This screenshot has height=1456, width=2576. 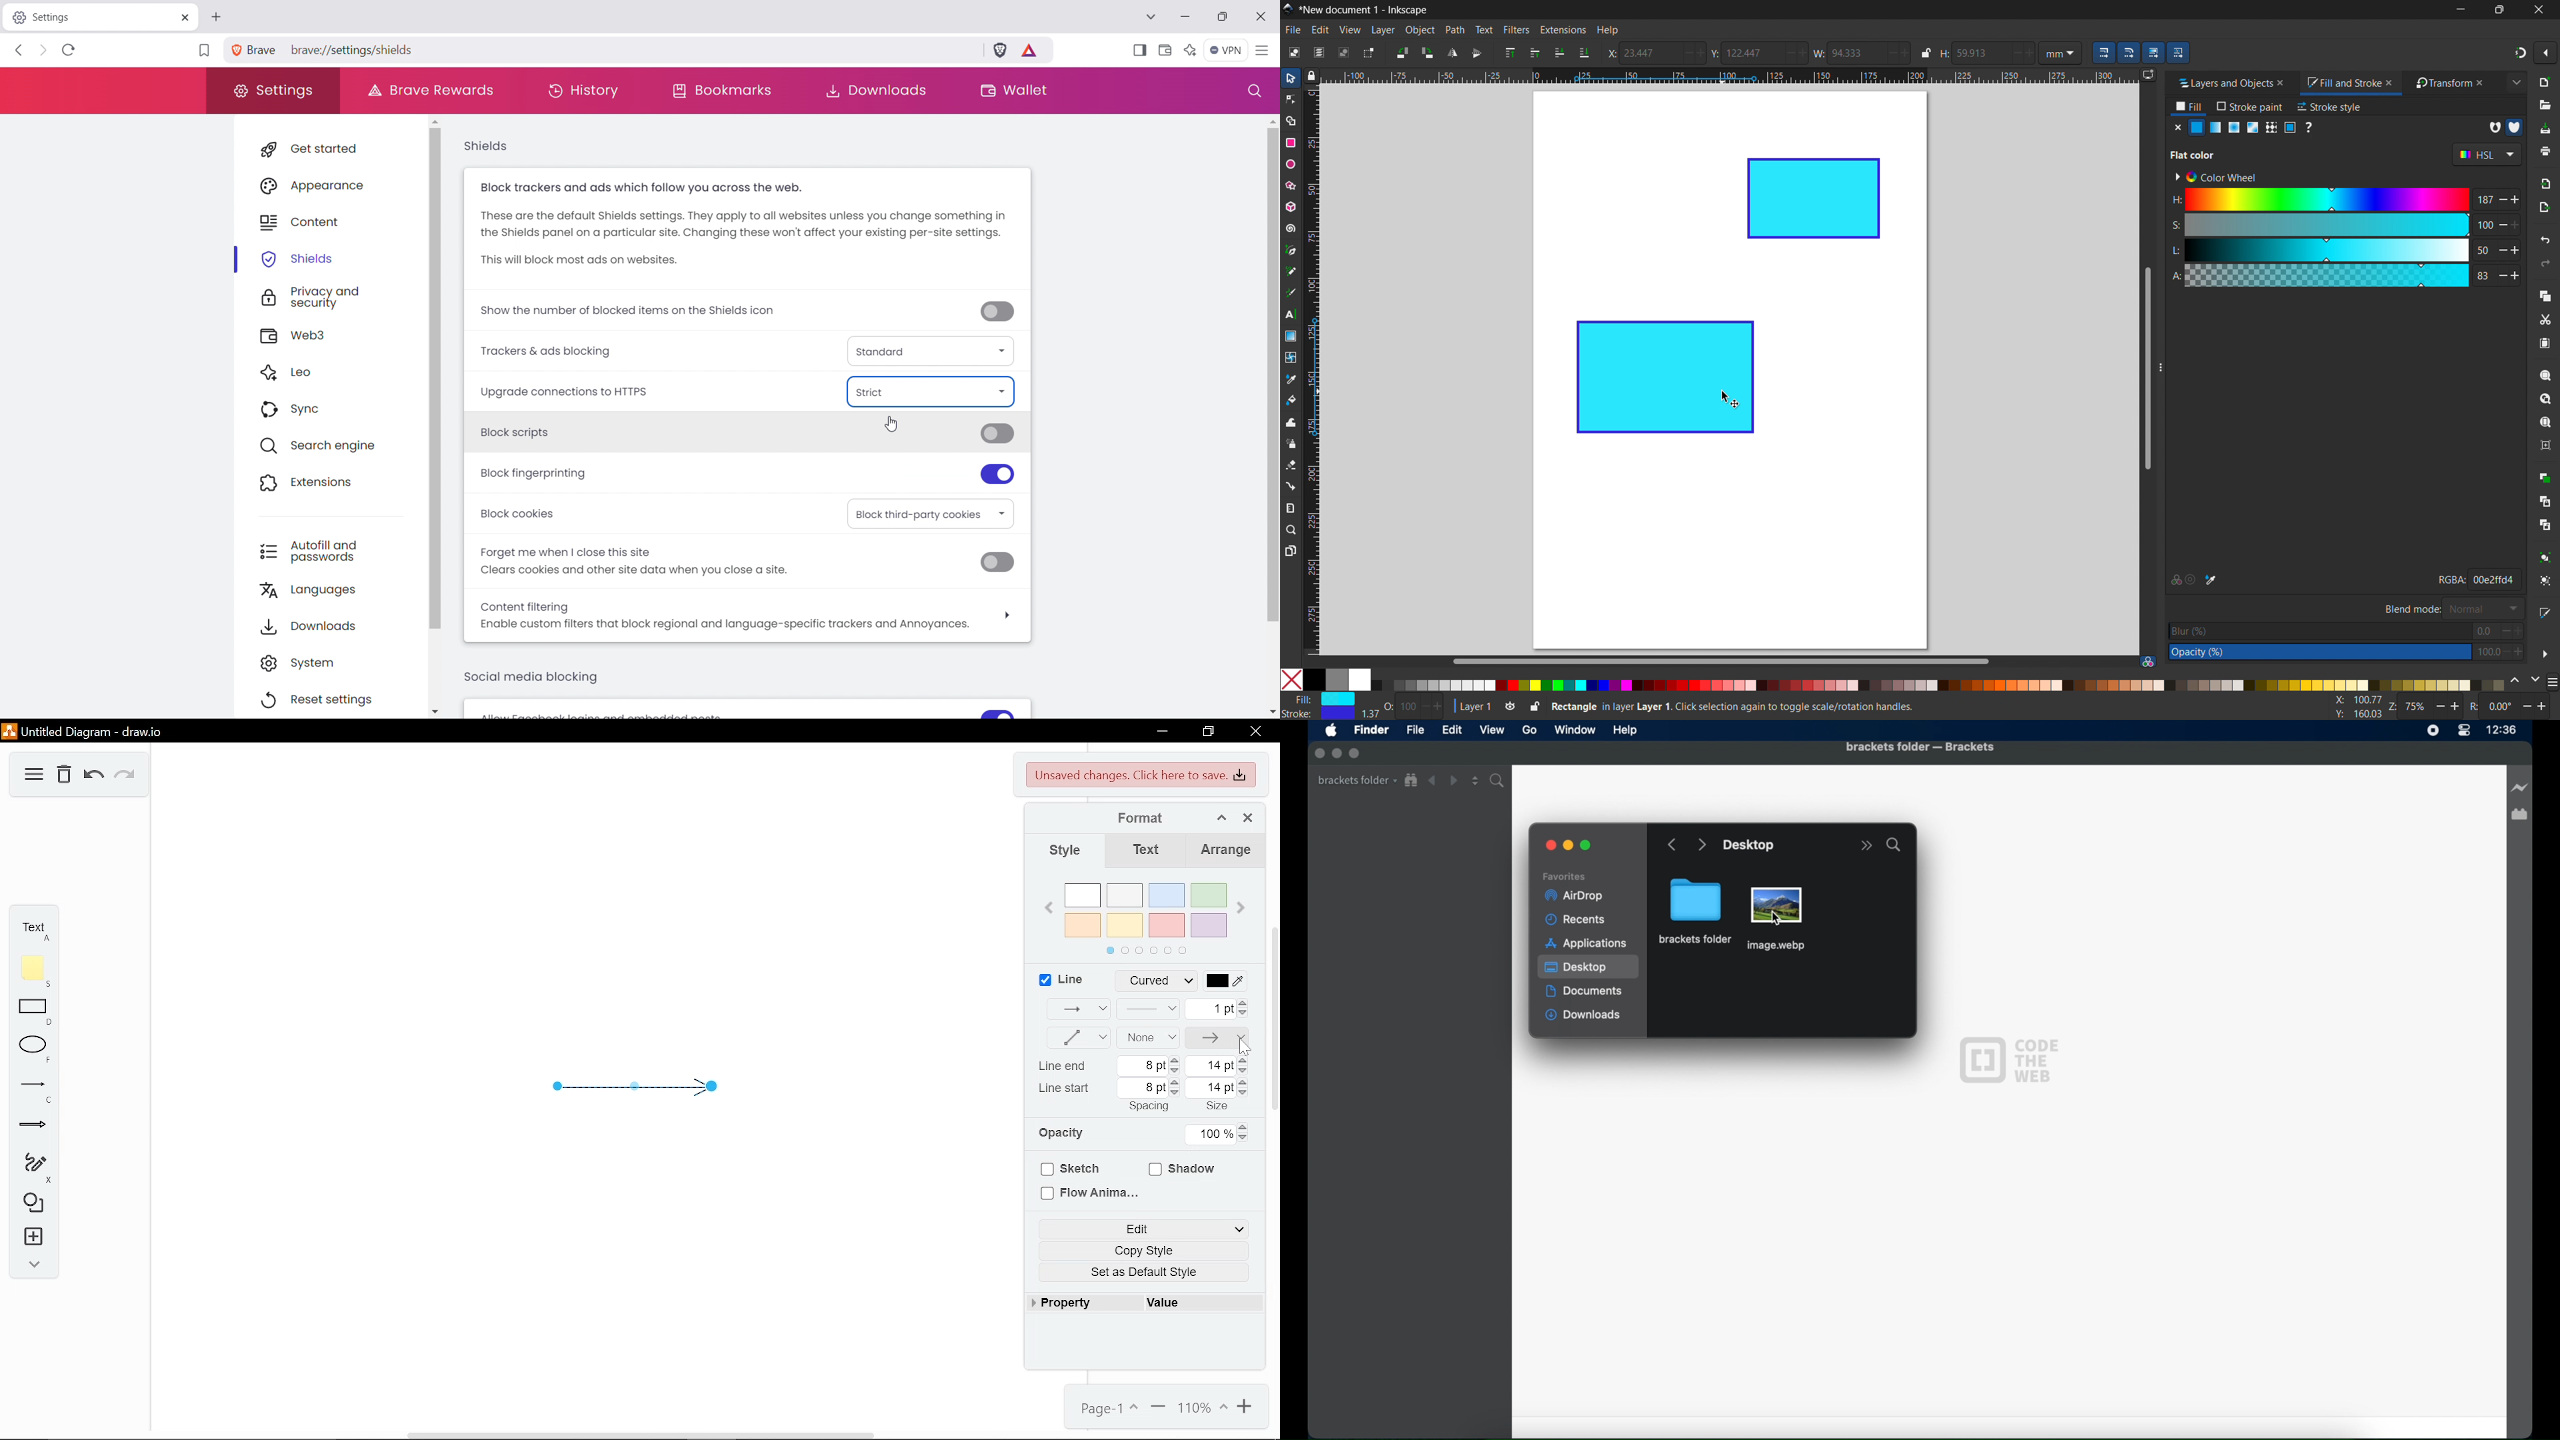 I want to click on more color opyions, so click(x=2552, y=681).